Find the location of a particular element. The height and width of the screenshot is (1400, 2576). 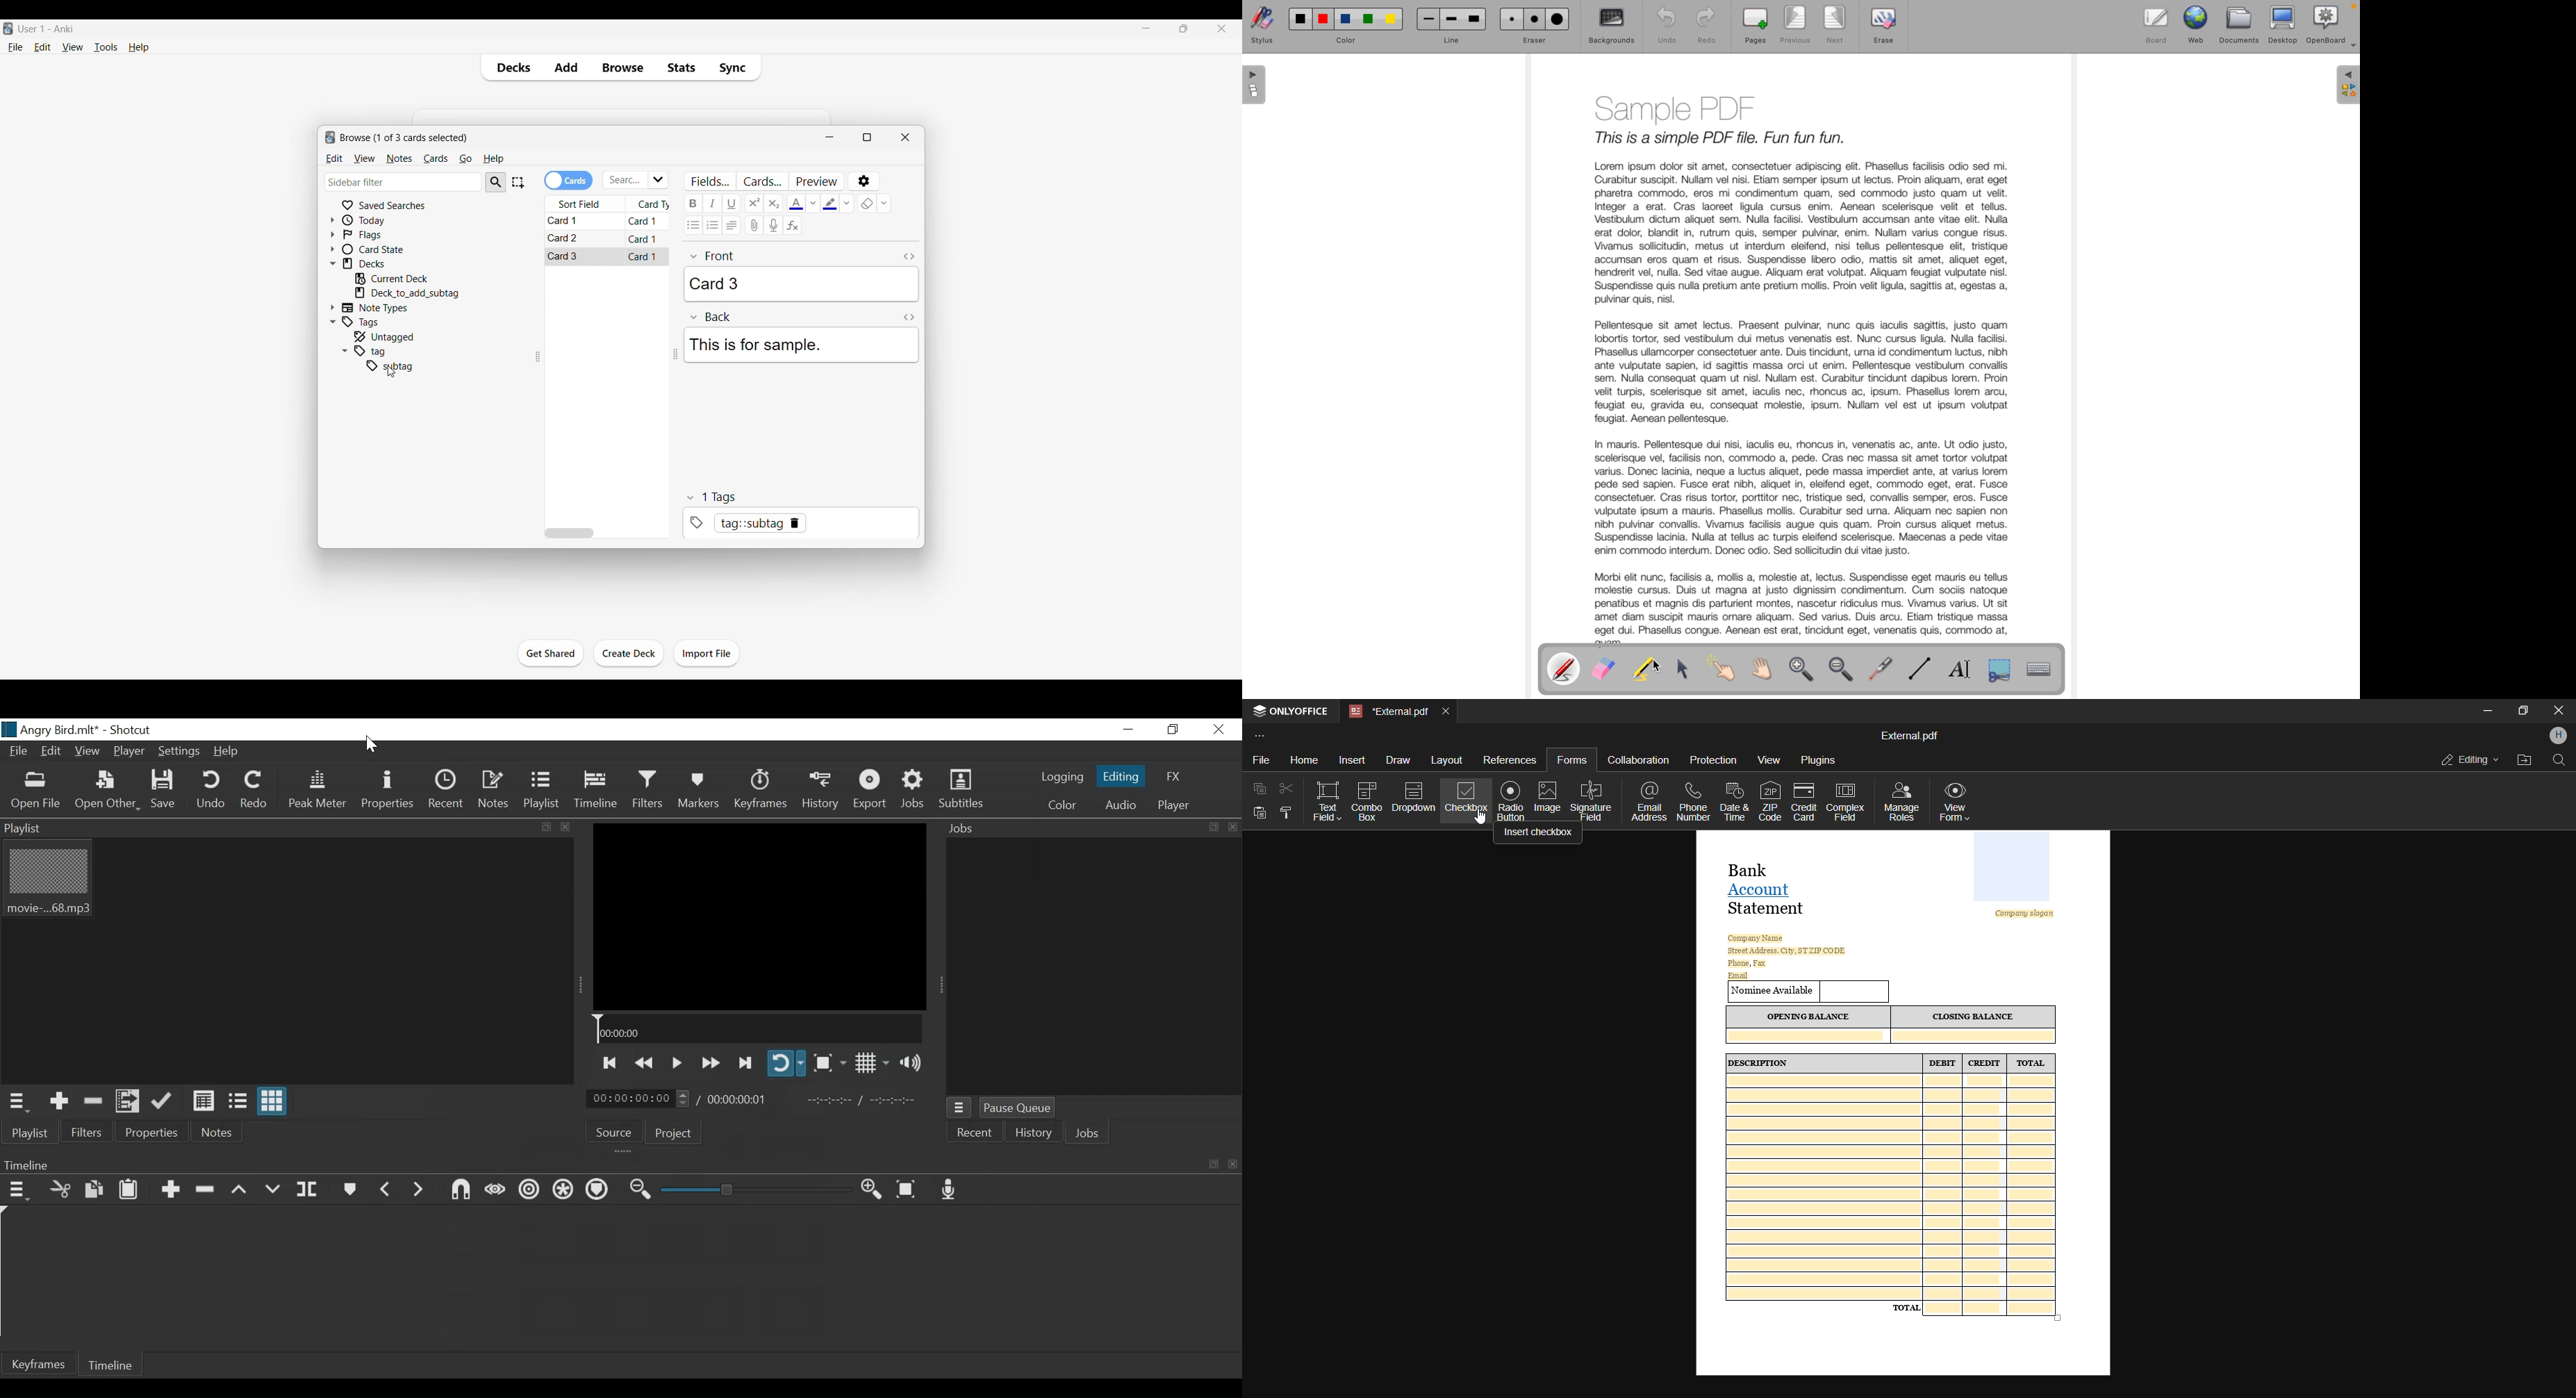

User 1 - Anki is located at coordinates (47, 28).